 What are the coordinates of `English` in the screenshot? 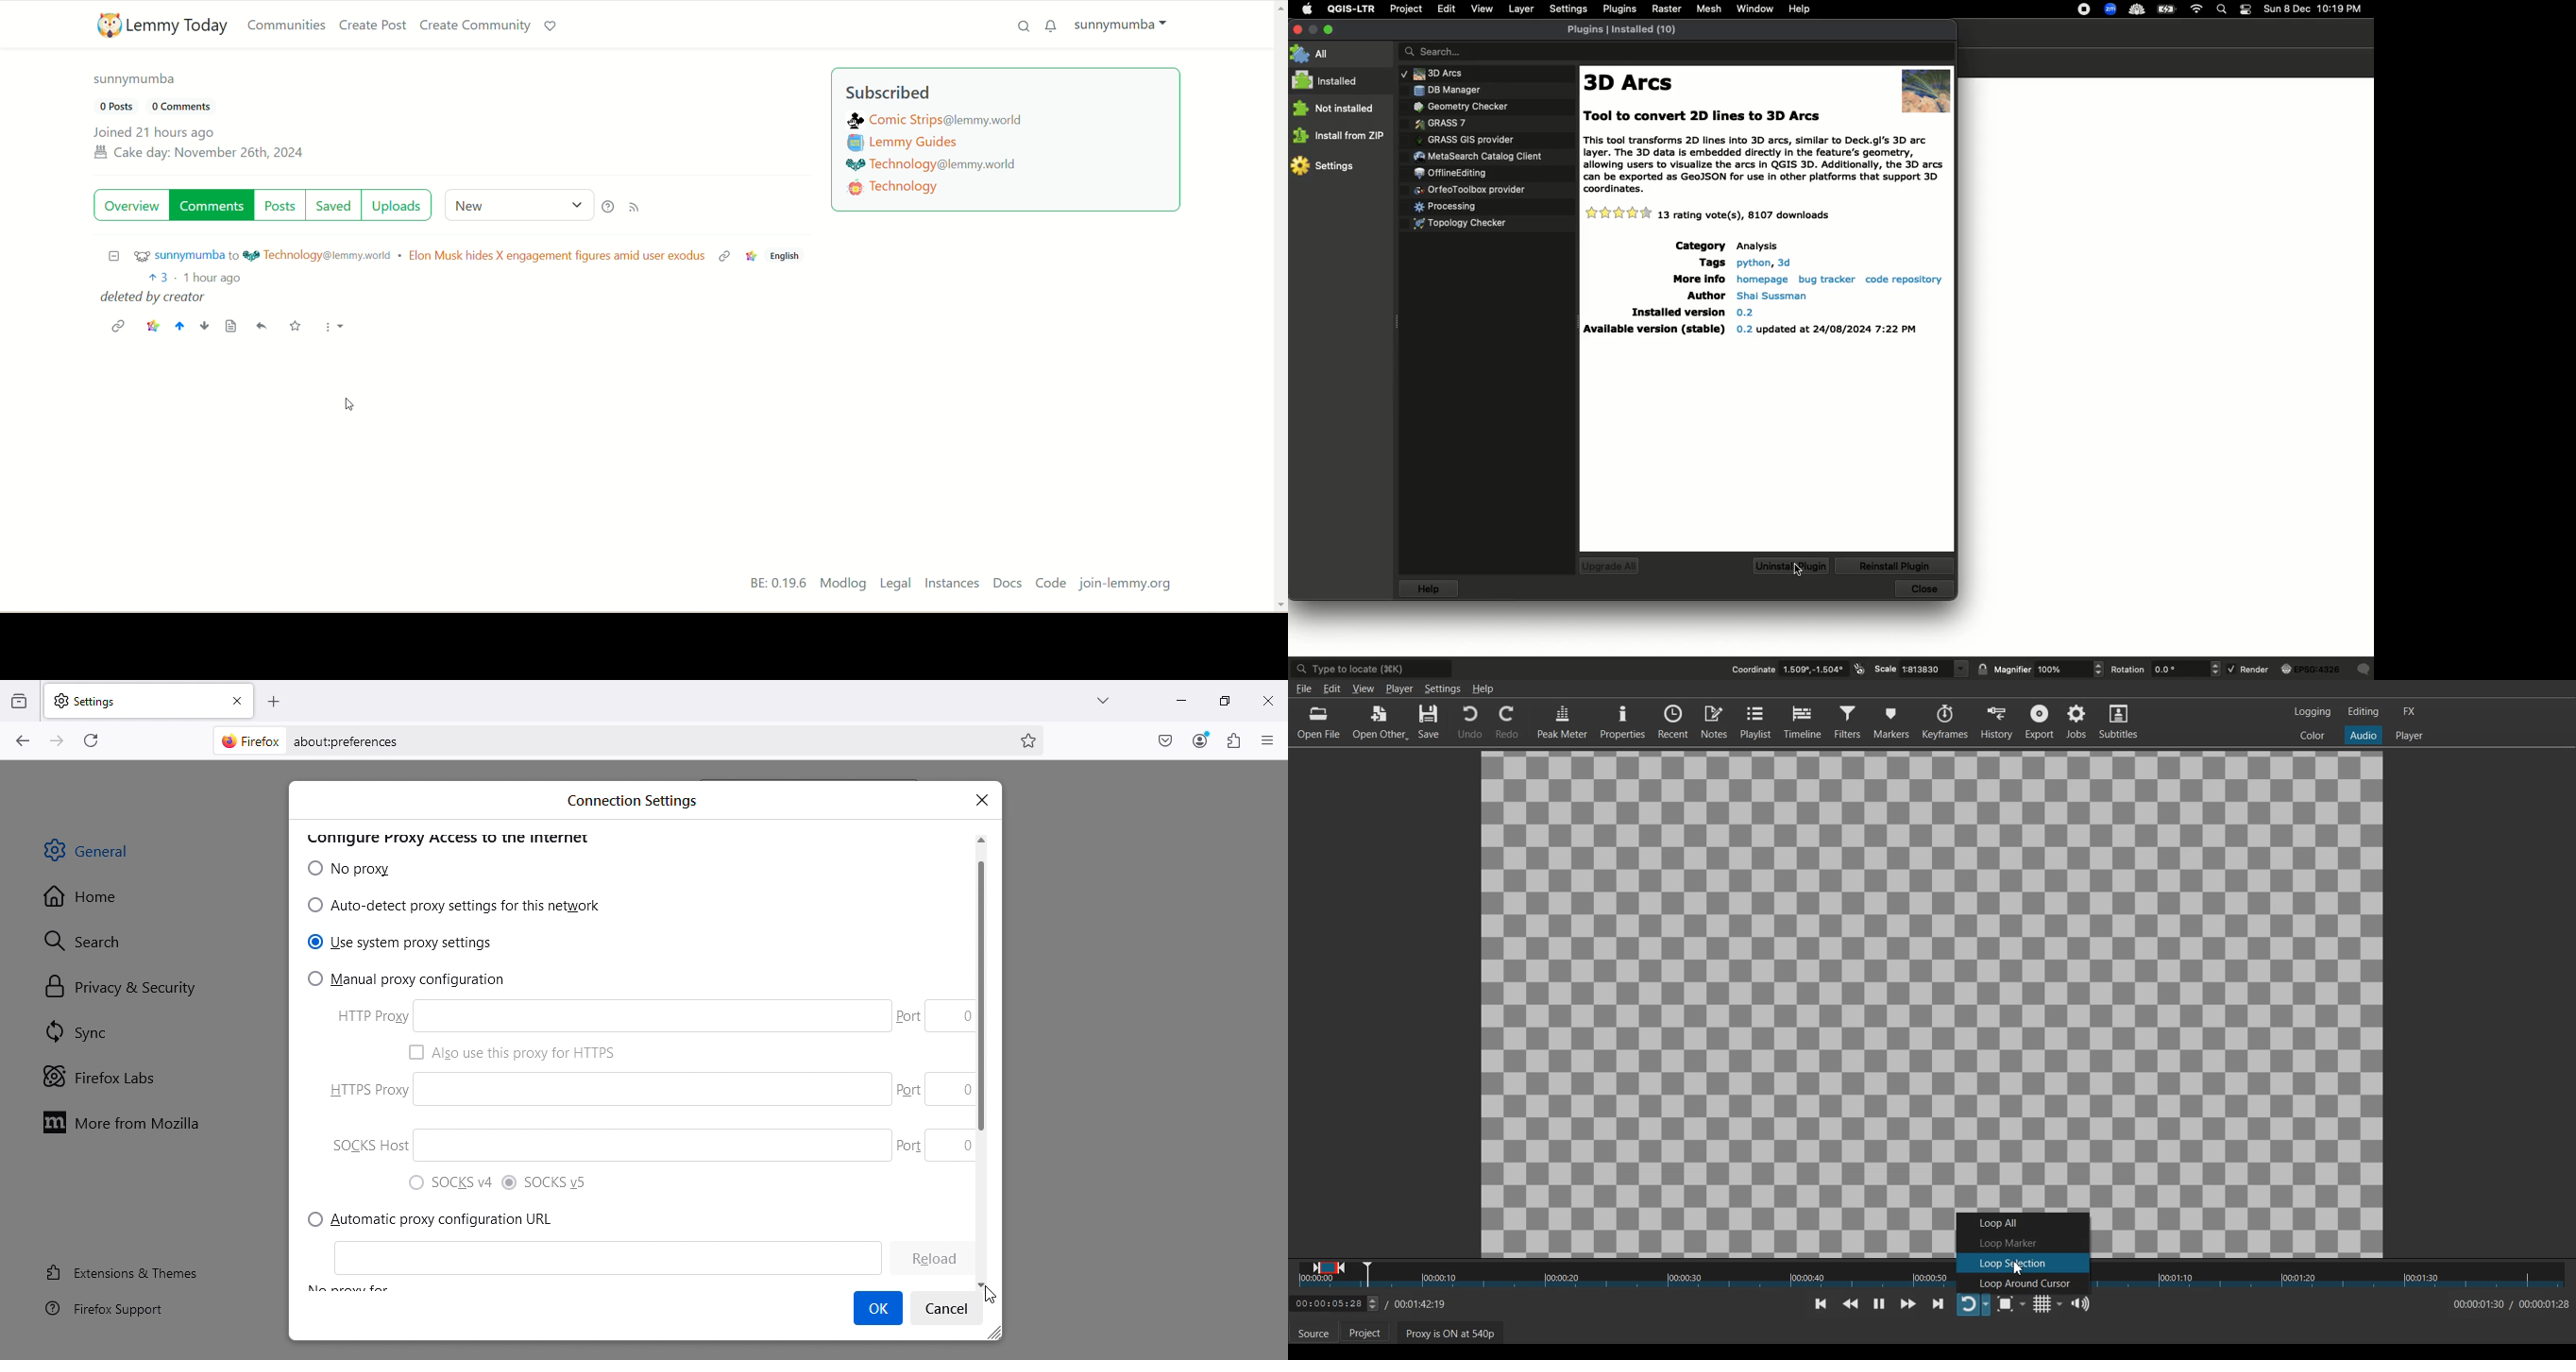 It's located at (789, 256).